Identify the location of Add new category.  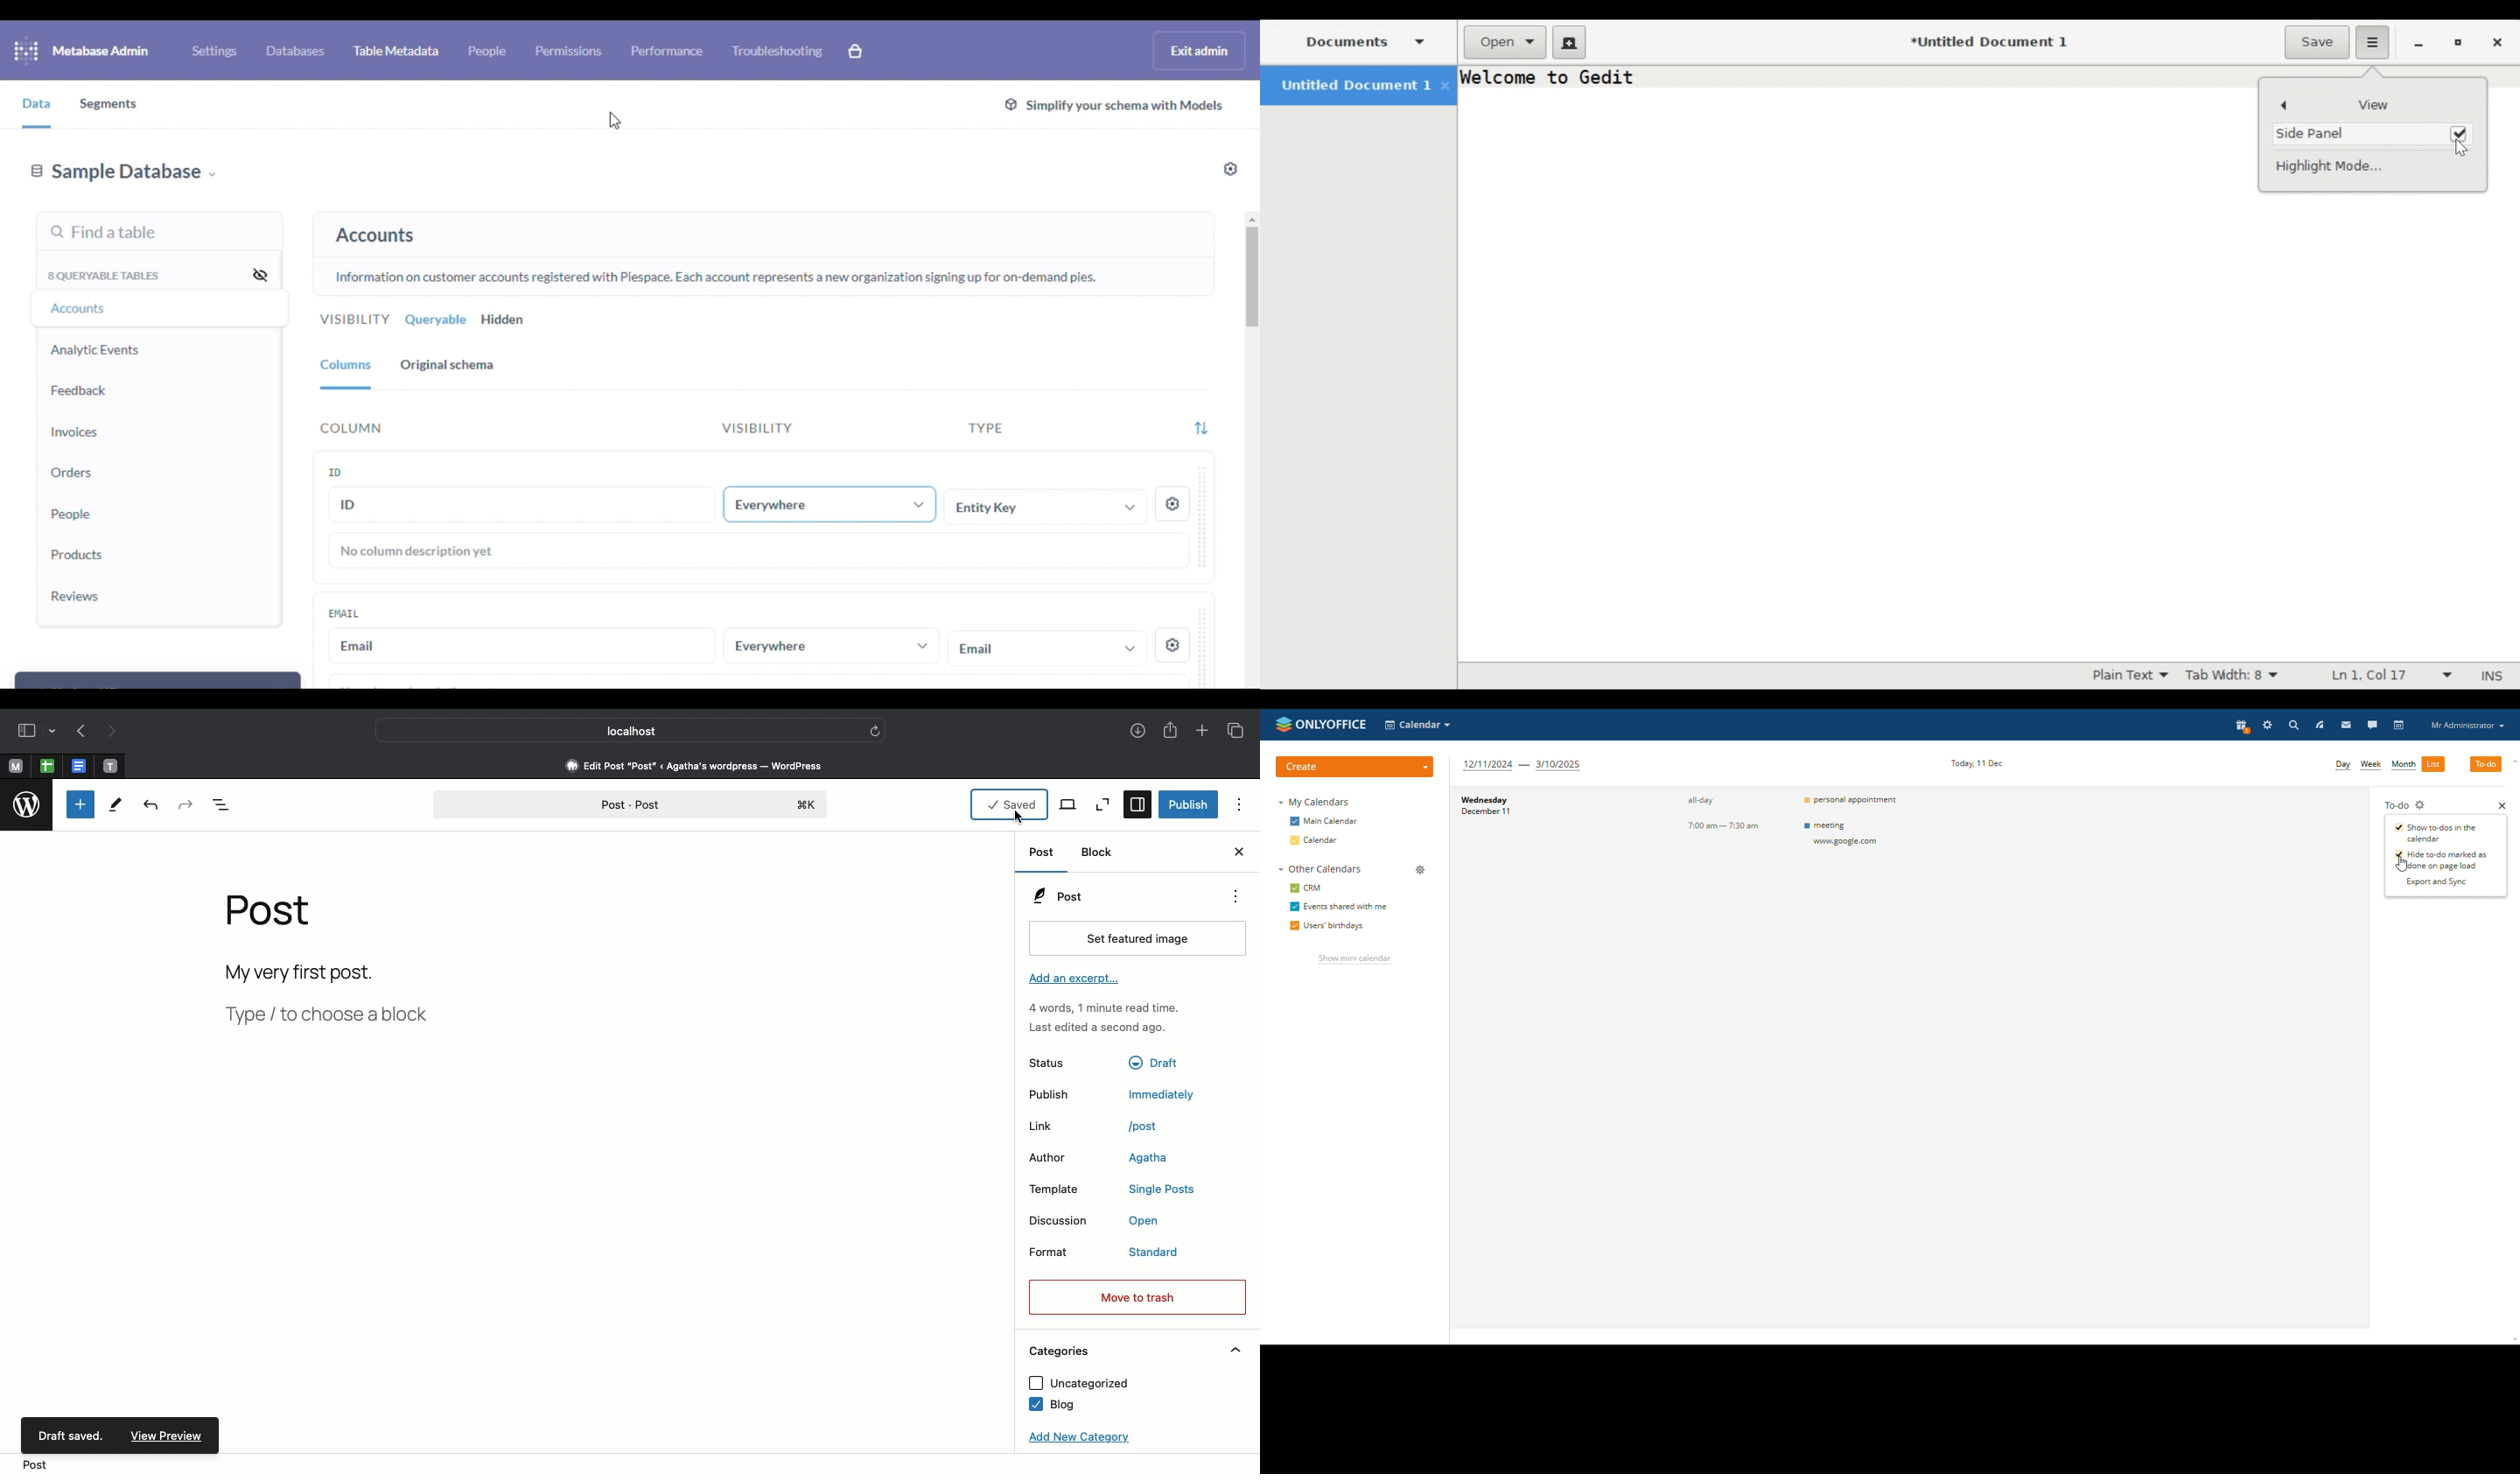
(1074, 1438).